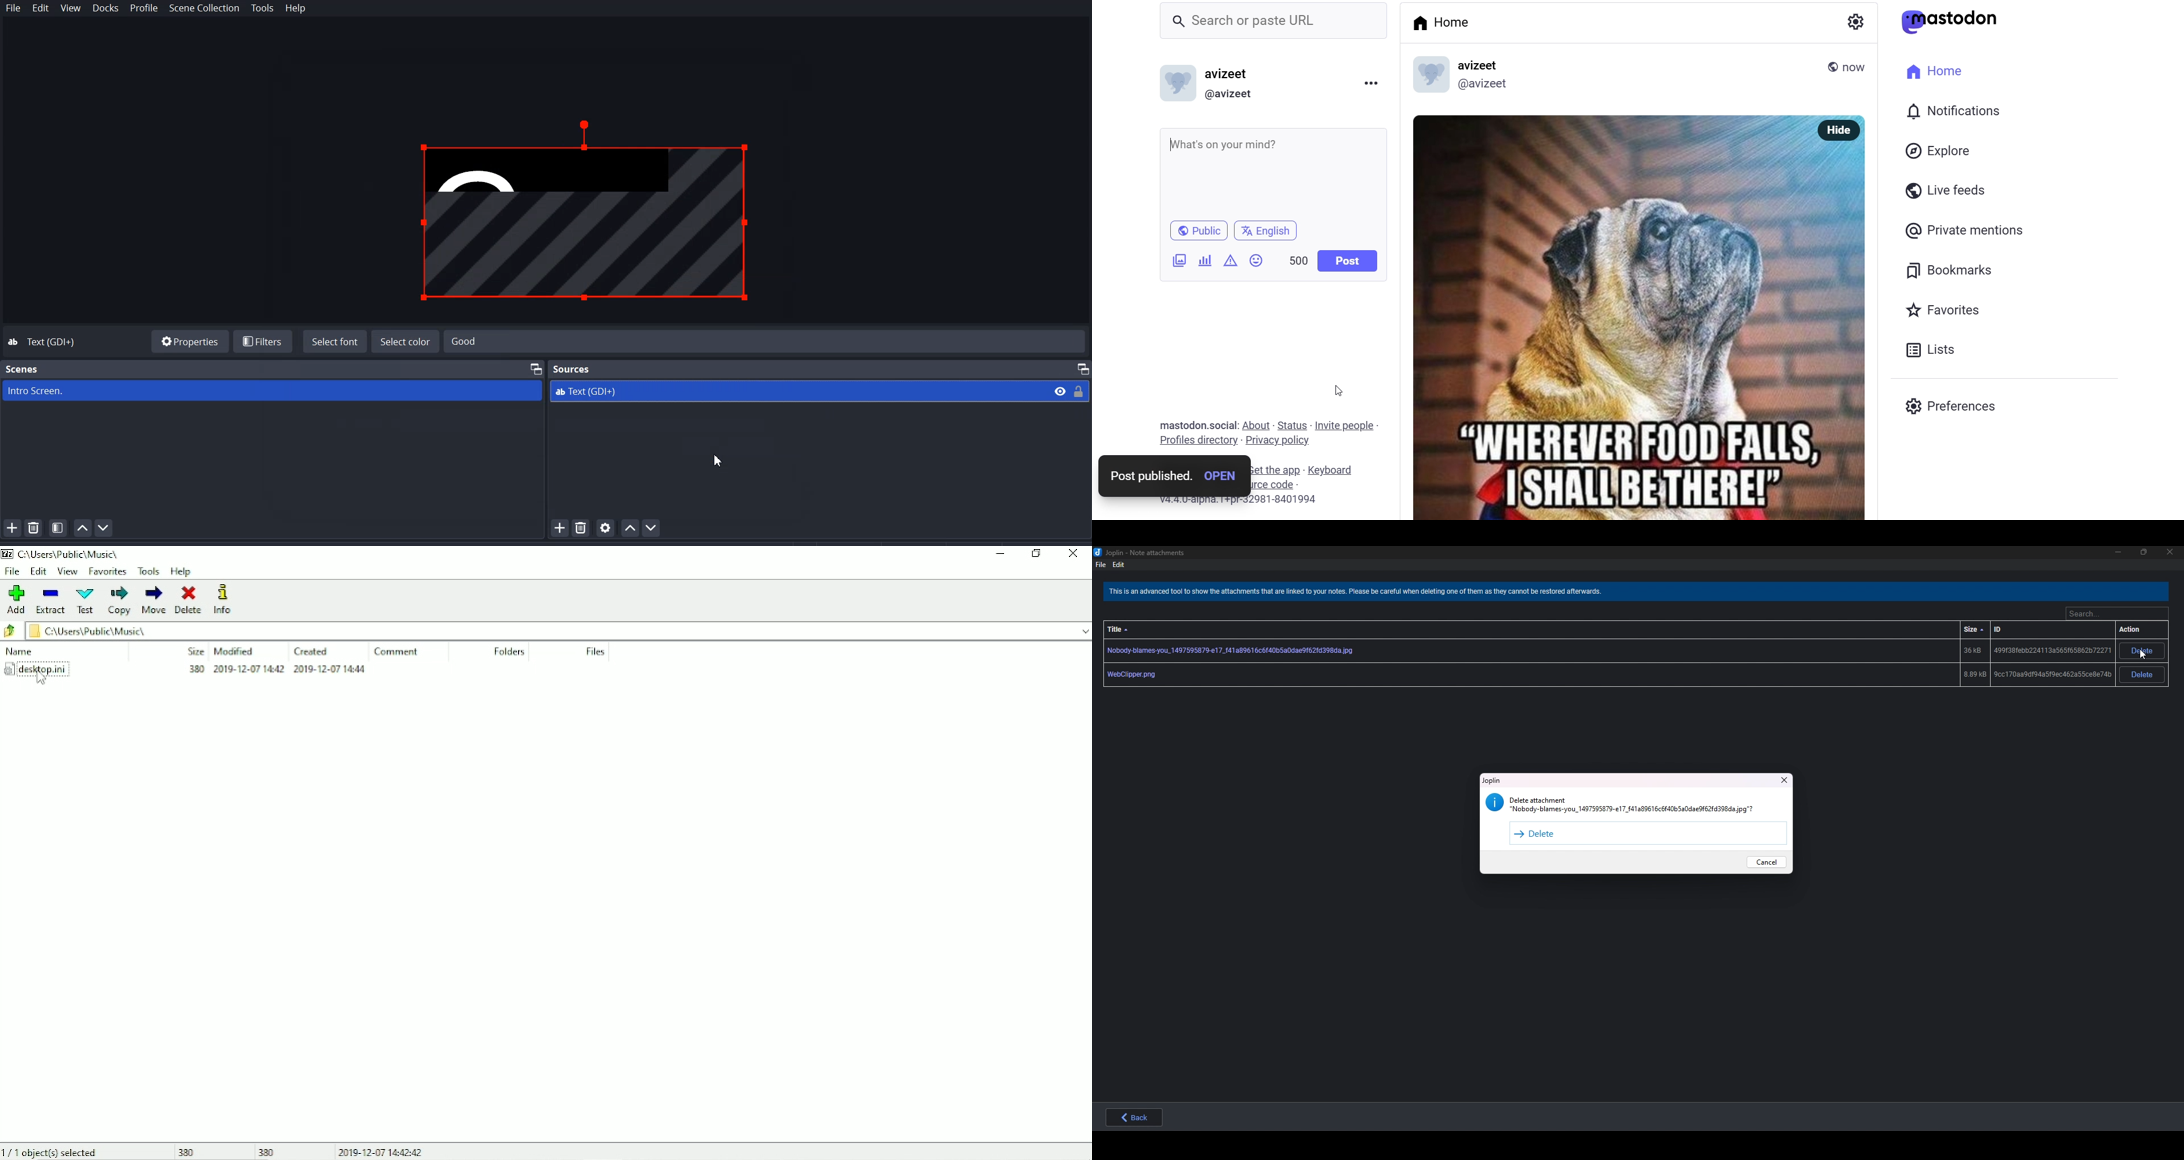 The width and height of the screenshot is (2184, 1176). What do you see at coordinates (758, 342) in the screenshot?
I see `Good` at bounding box center [758, 342].